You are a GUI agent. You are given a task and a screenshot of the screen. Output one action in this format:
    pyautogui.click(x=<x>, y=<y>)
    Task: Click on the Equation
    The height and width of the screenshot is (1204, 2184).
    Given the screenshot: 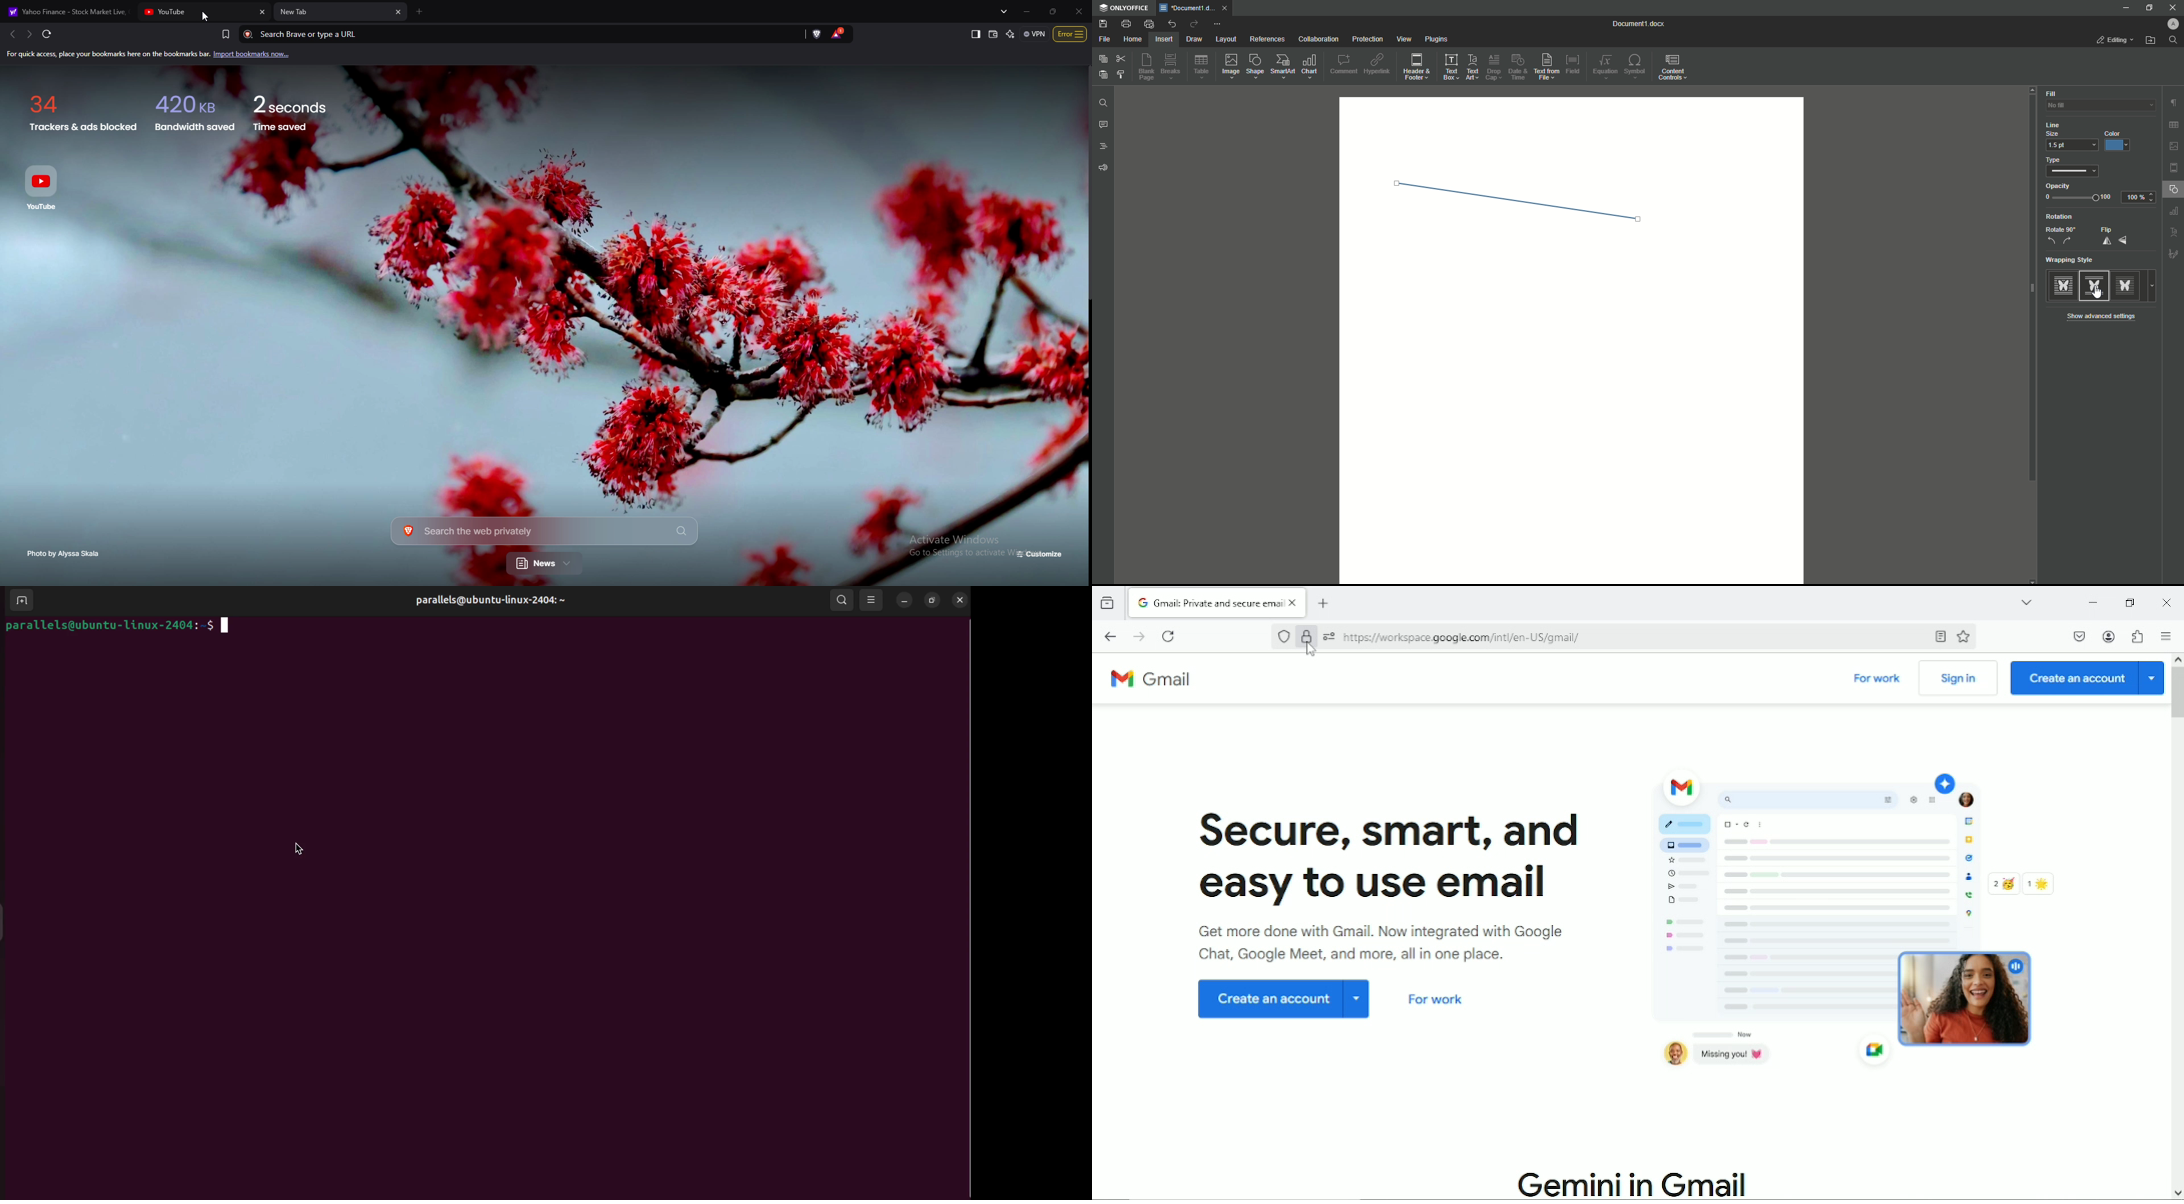 What is the action you would take?
    pyautogui.click(x=1606, y=67)
    